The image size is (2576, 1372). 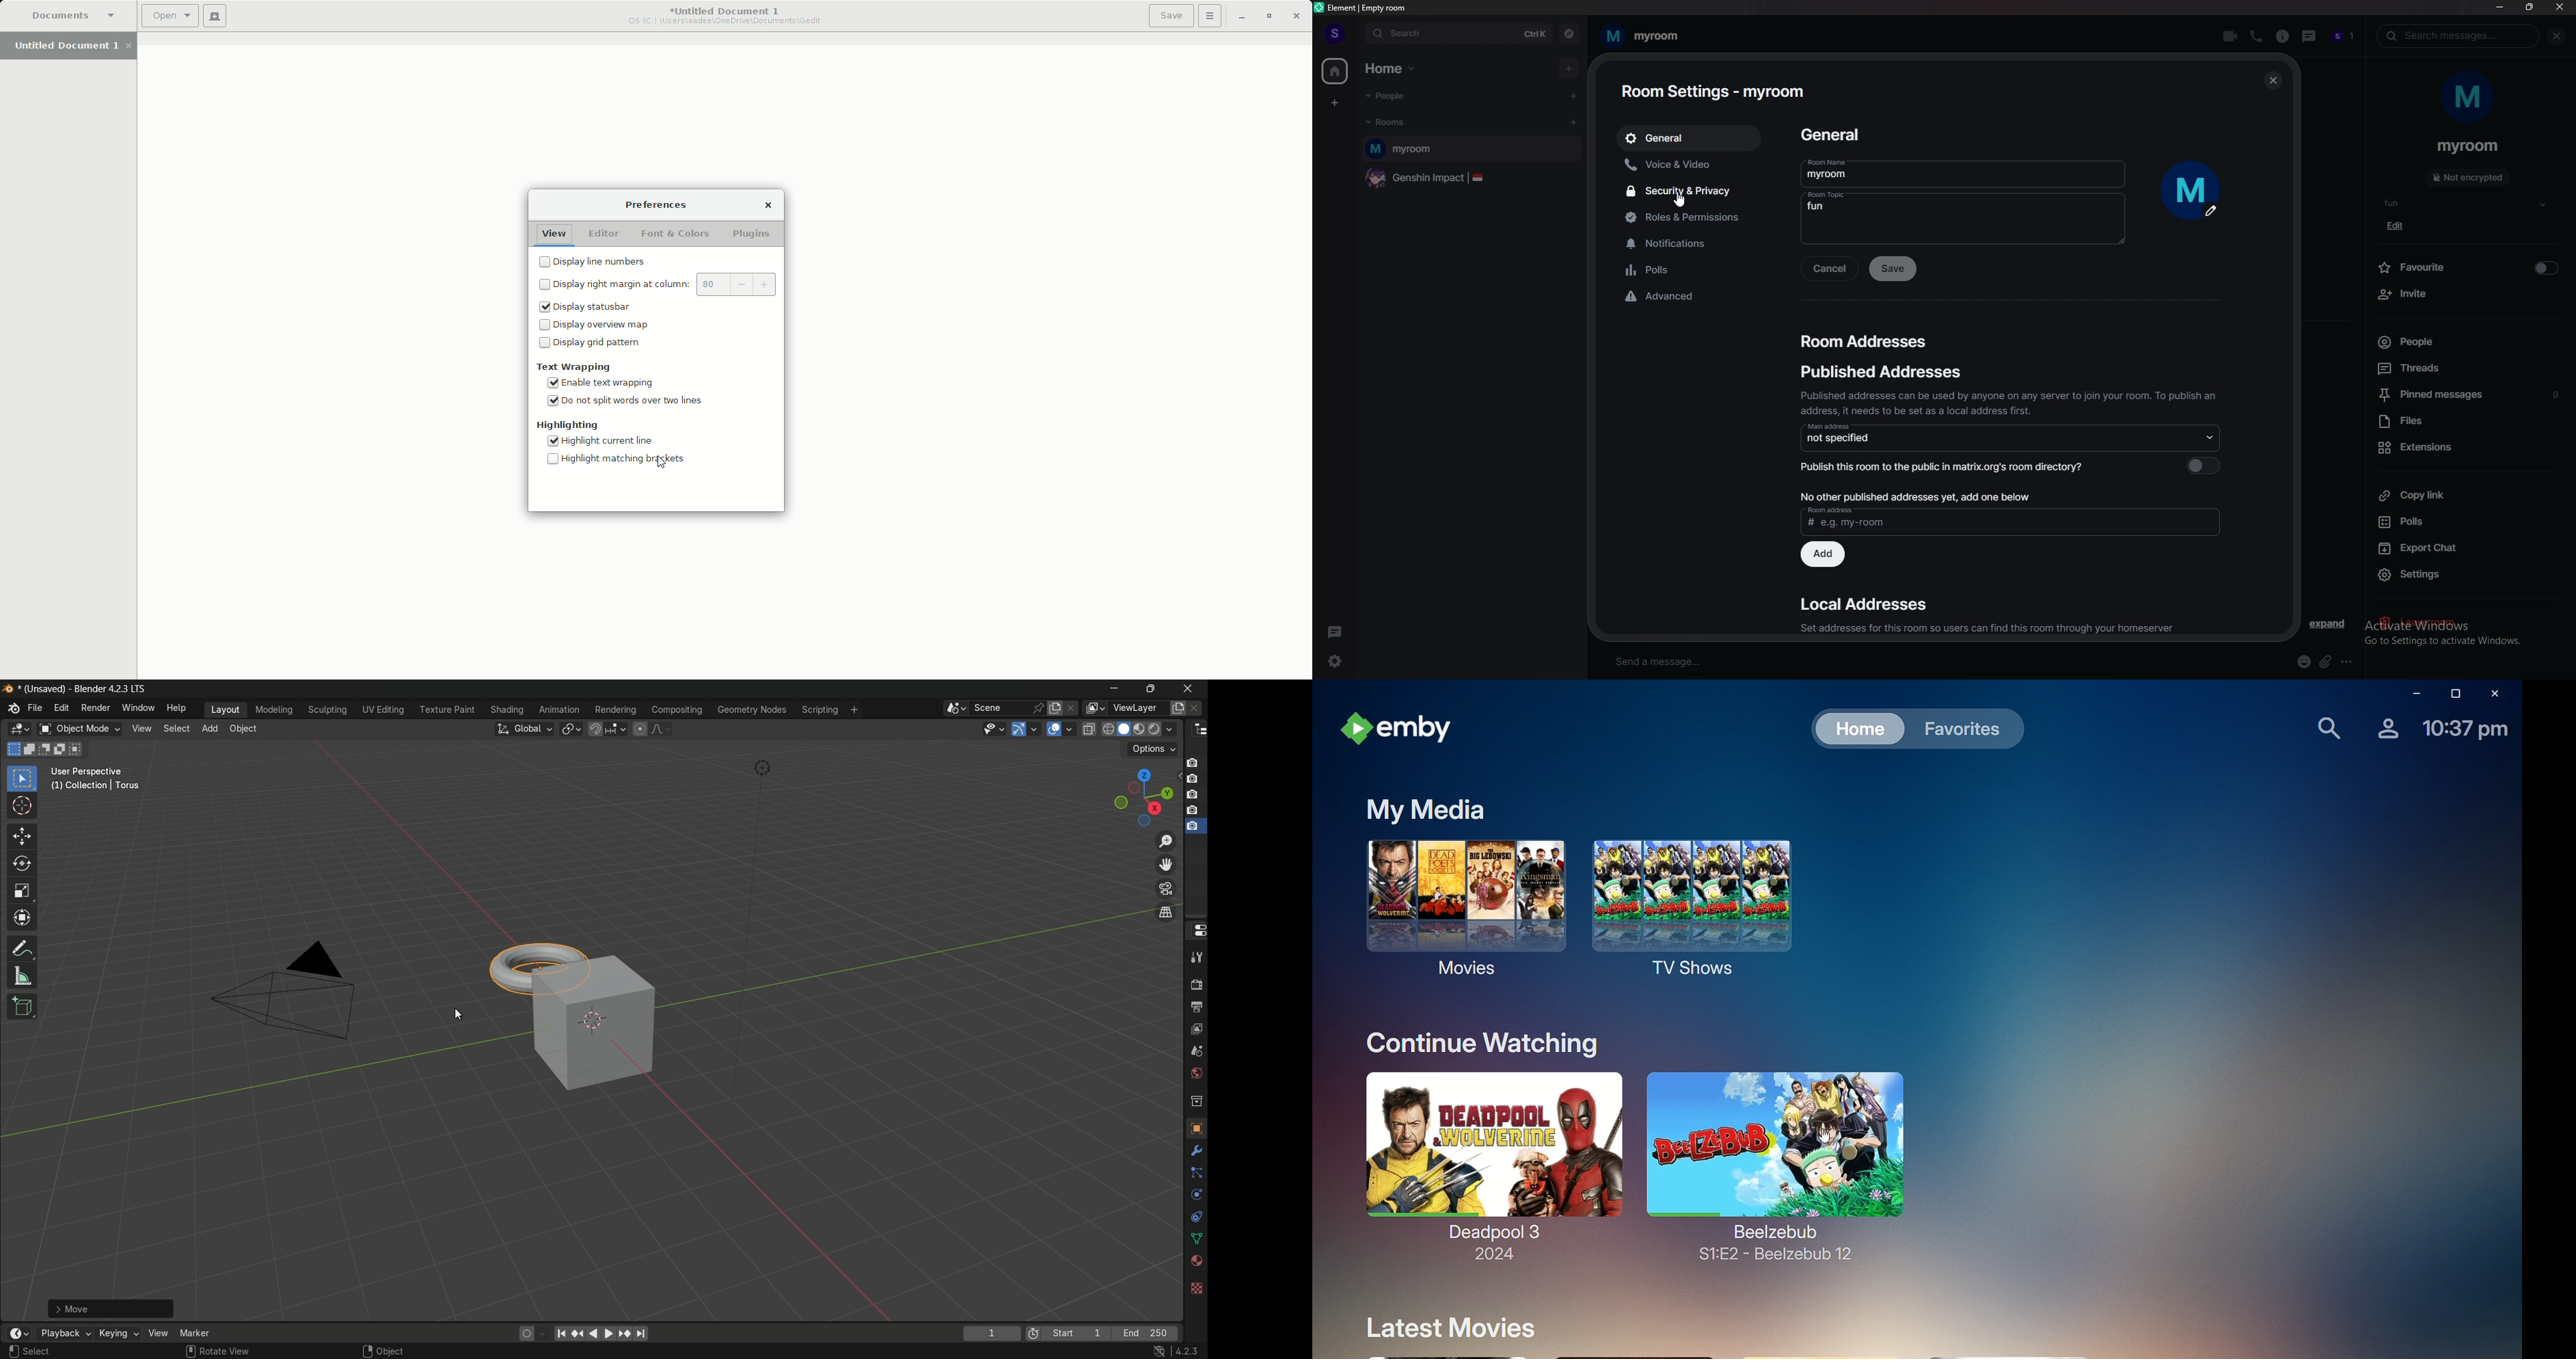 What do you see at coordinates (820, 710) in the screenshot?
I see `scripting` at bounding box center [820, 710].